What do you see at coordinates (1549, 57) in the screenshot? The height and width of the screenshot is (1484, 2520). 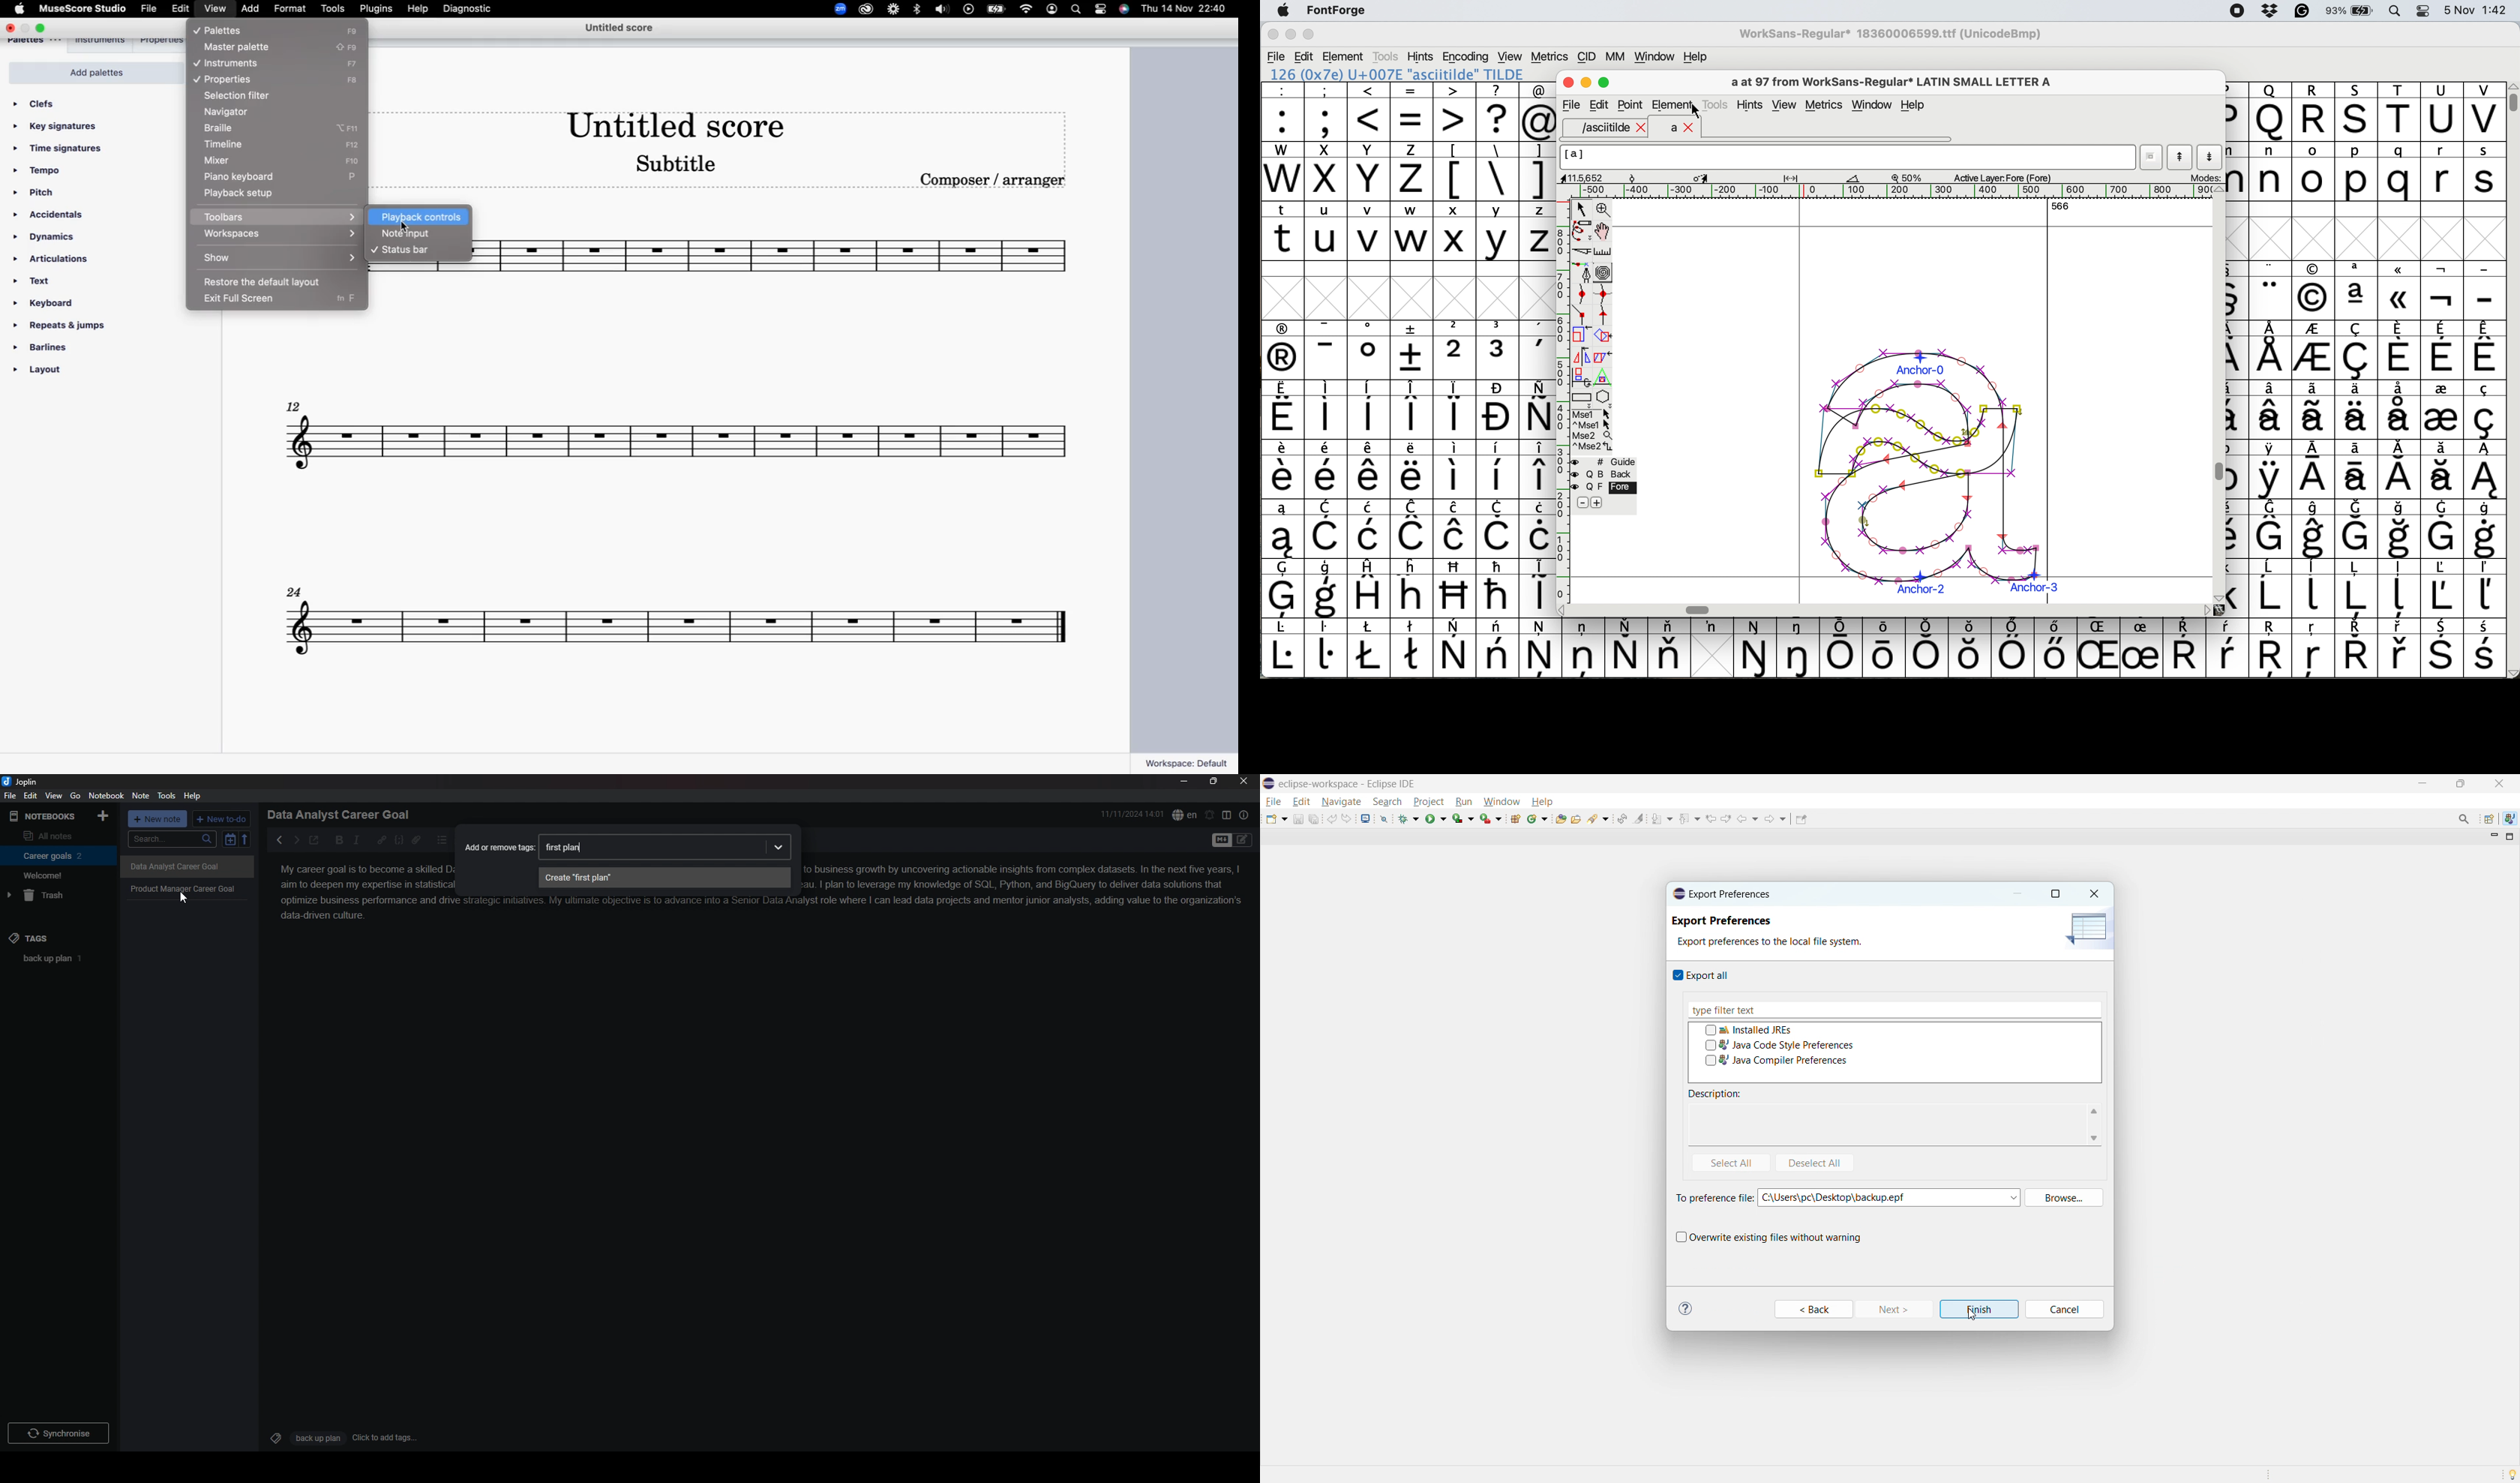 I see `metrics` at bounding box center [1549, 57].